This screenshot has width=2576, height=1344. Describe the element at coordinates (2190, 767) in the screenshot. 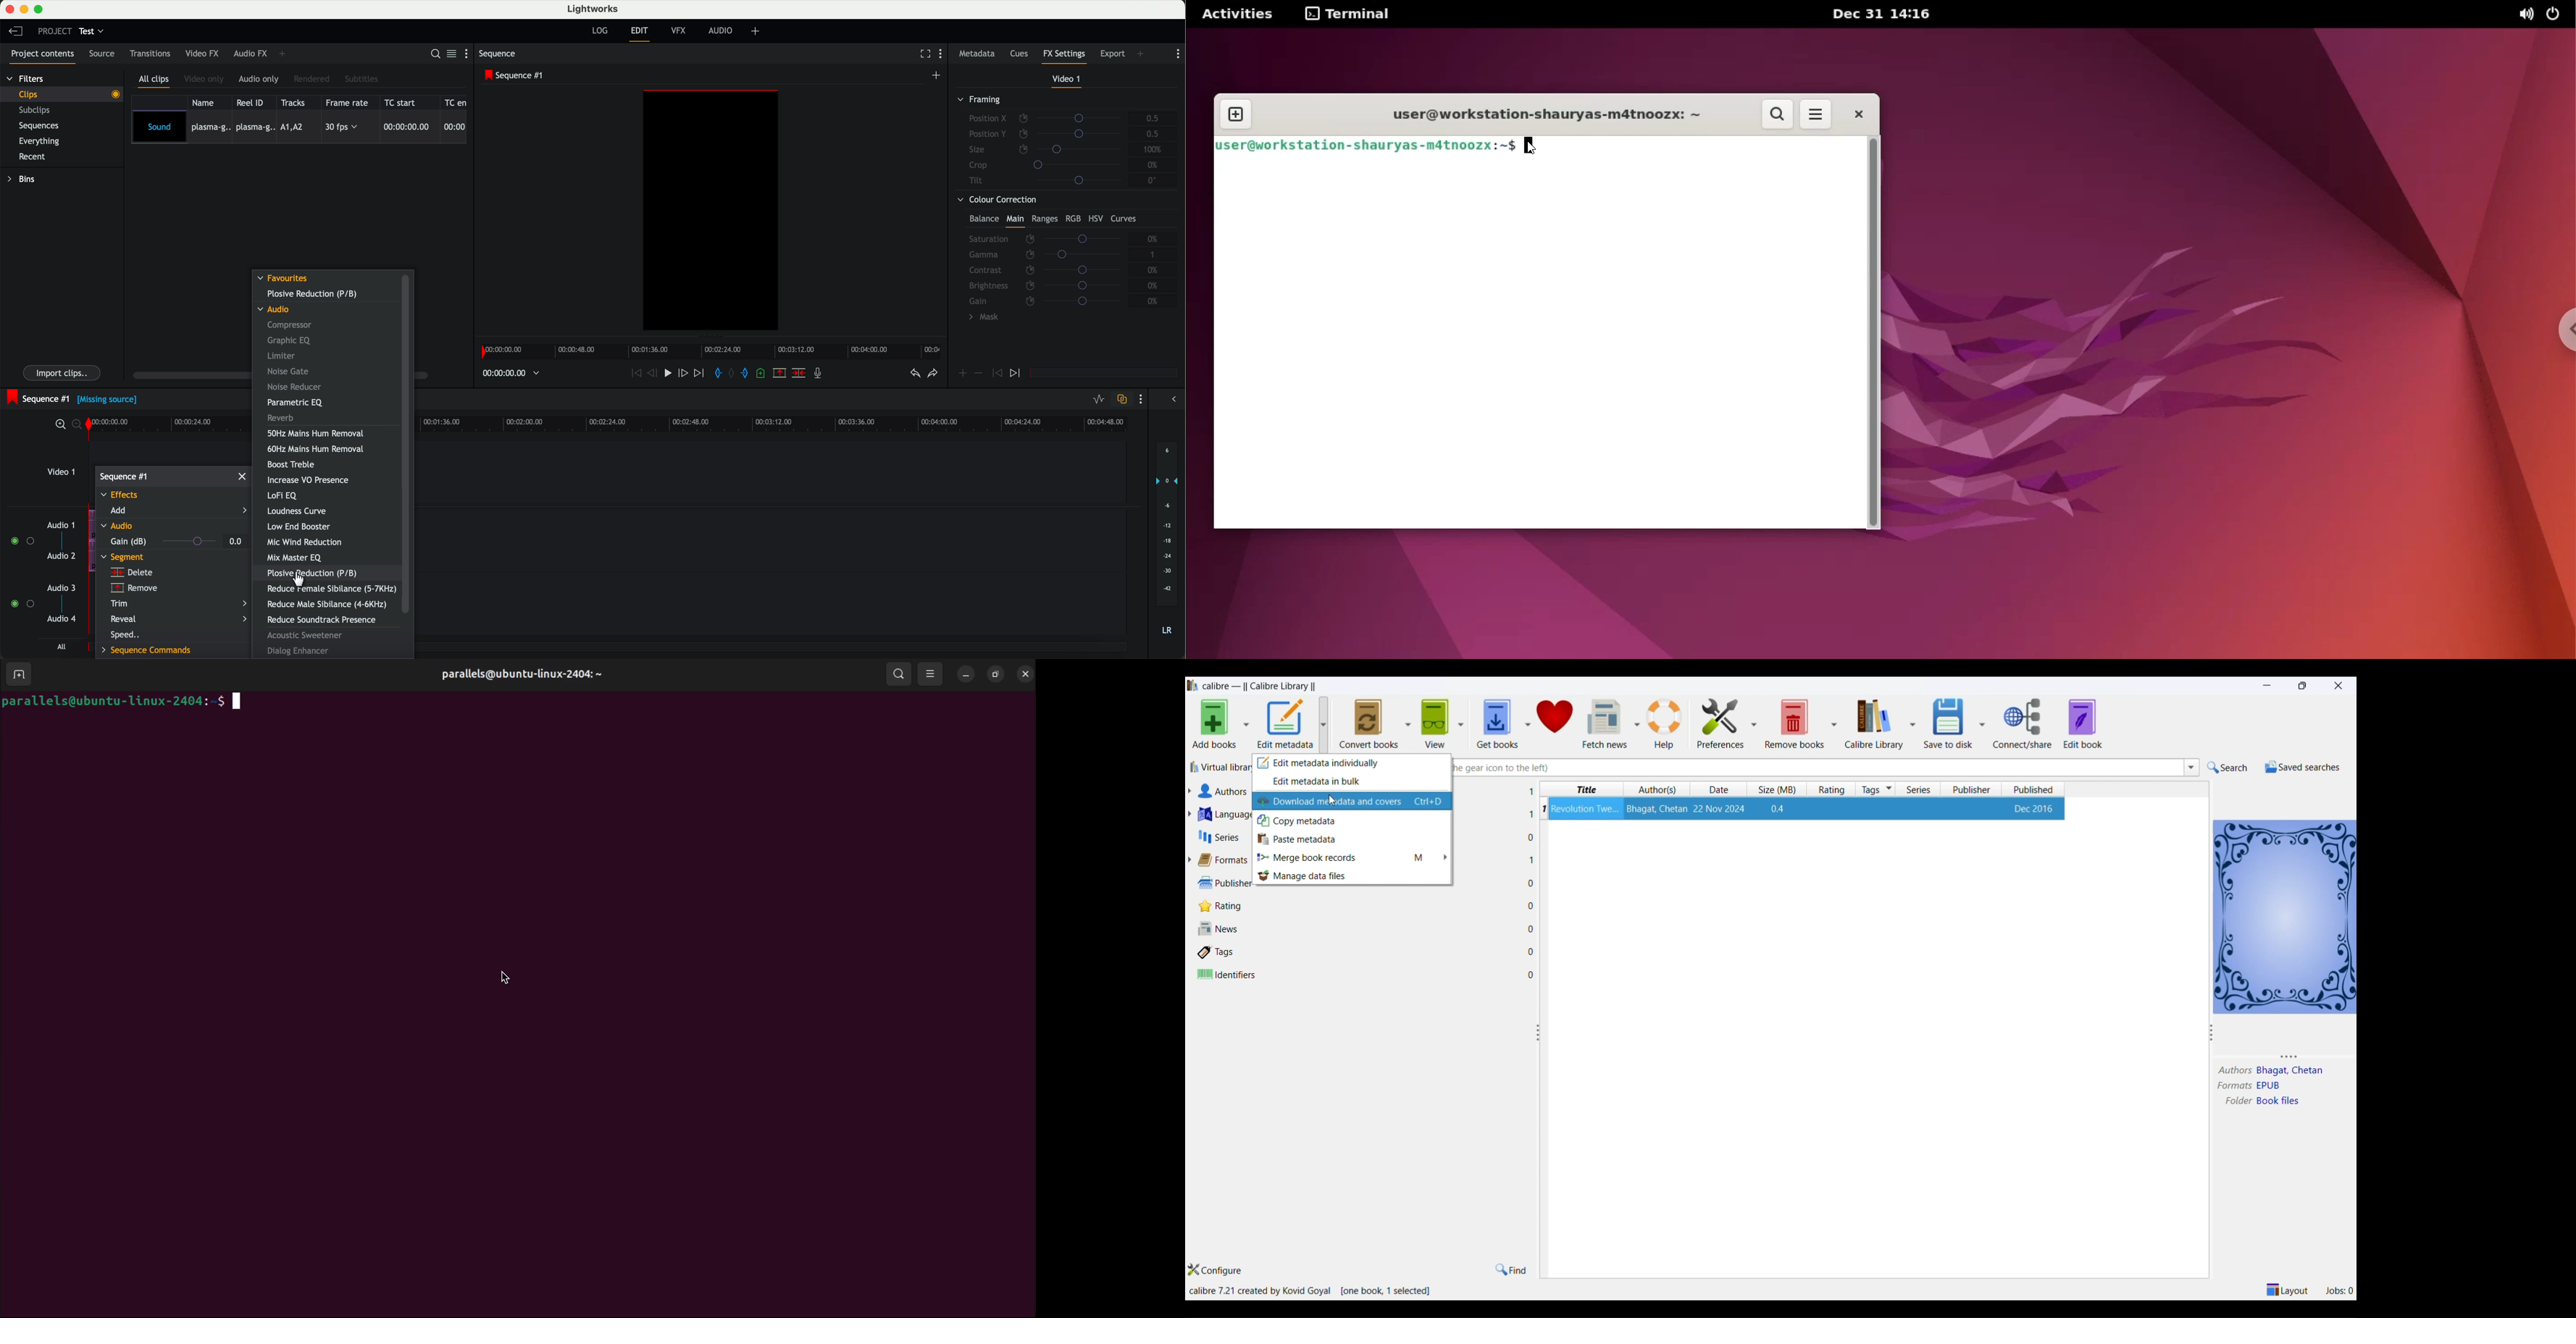

I see `search dropdown button` at that location.